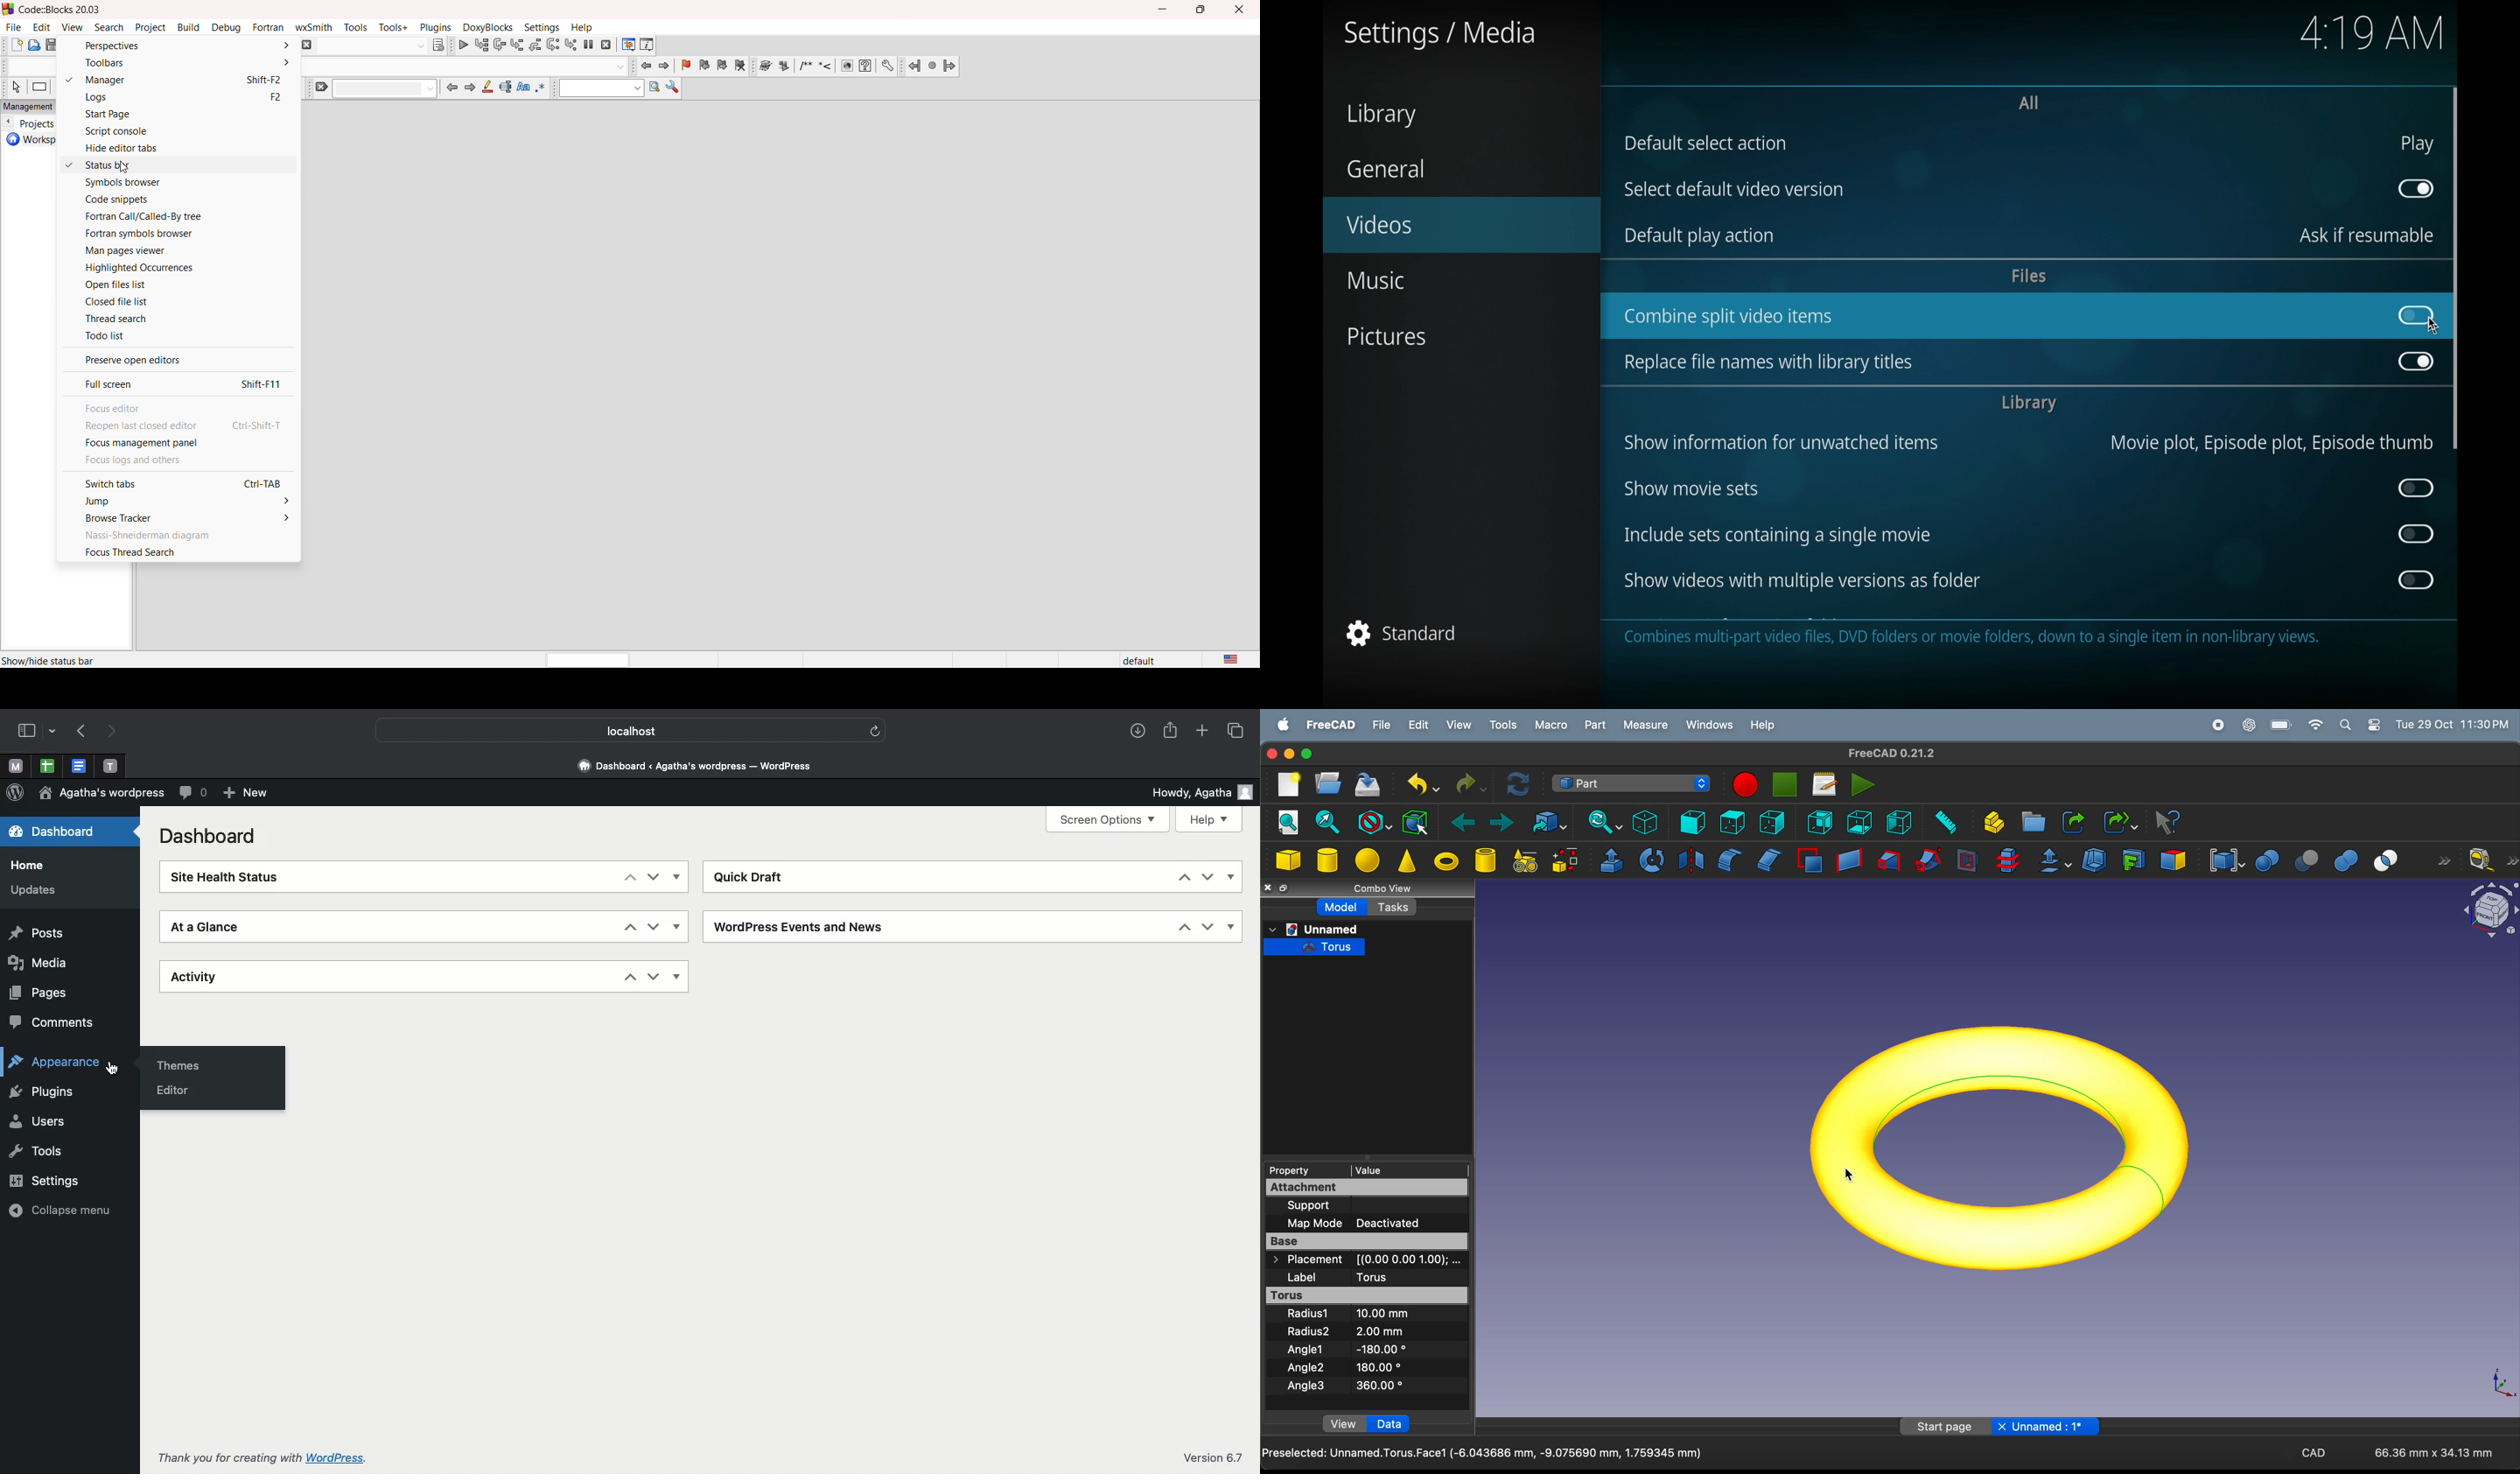  Describe the element at coordinates (46, 993) in the screenshot. I see `Pages` at that location.